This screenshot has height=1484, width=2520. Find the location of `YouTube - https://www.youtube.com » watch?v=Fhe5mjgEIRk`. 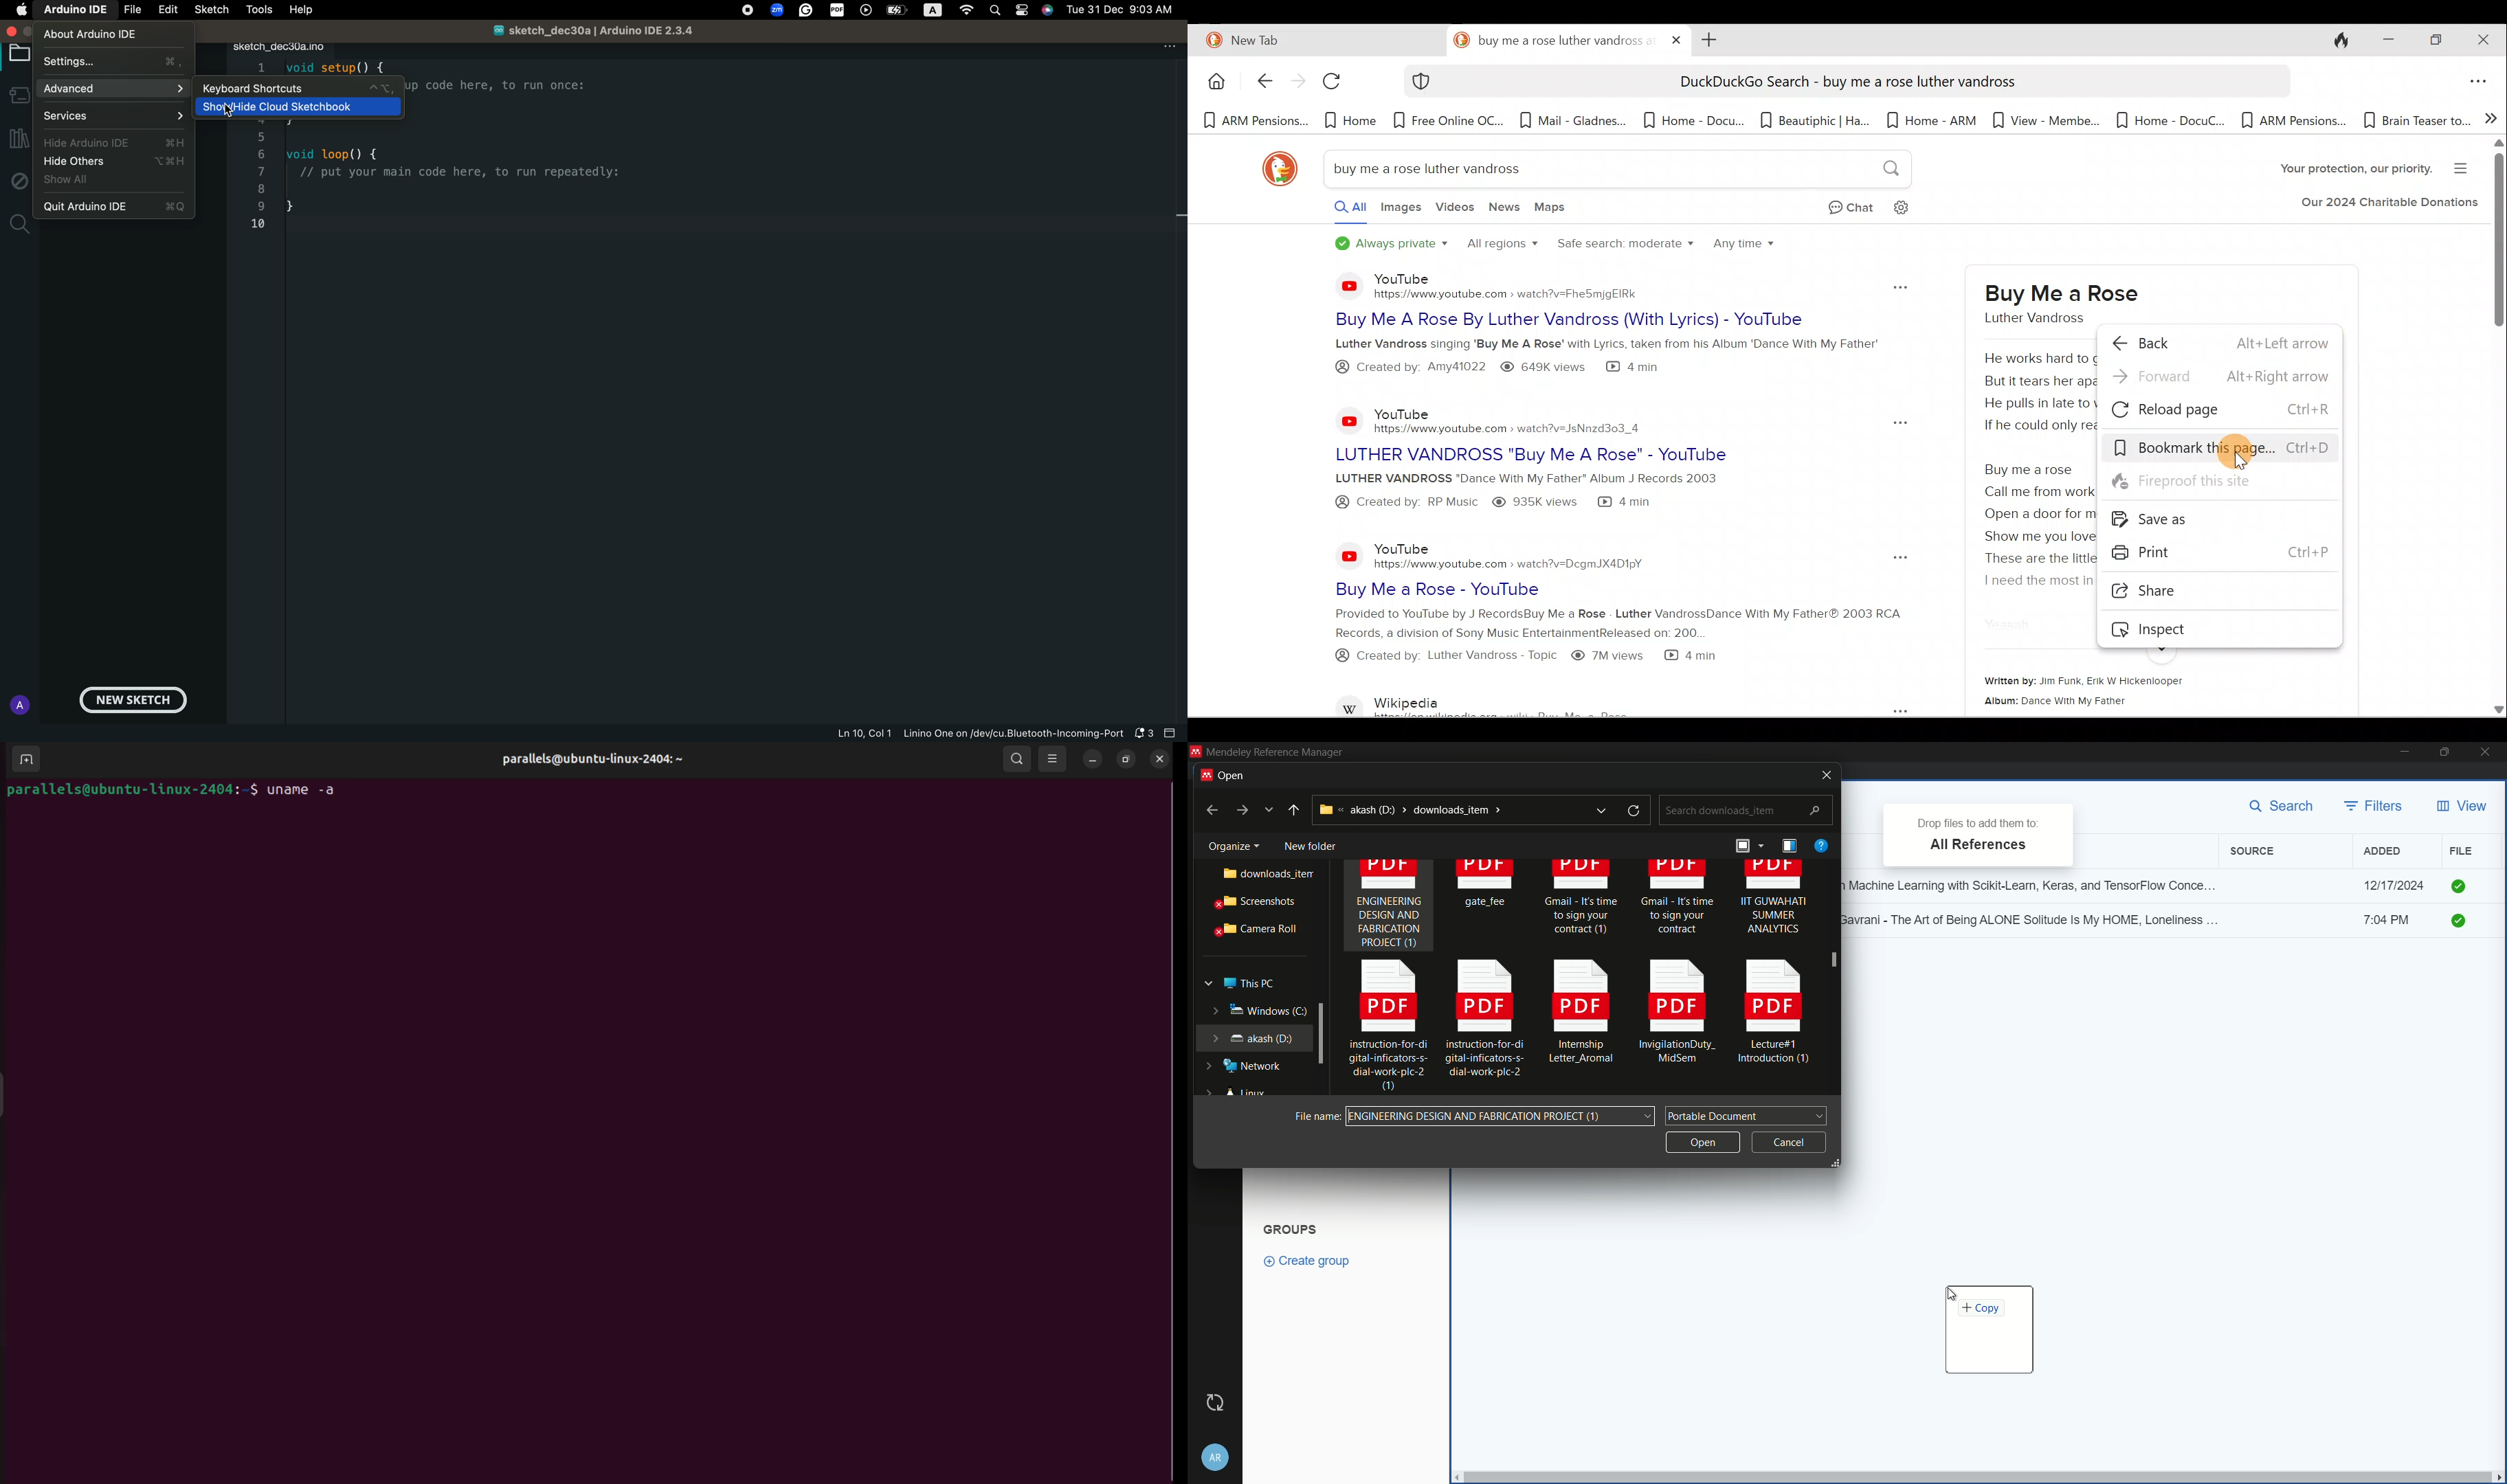

YouTube - https://www.youtube.com » watch?v=Fhe5mjgEIRk is located at coordinates (1526, 285).